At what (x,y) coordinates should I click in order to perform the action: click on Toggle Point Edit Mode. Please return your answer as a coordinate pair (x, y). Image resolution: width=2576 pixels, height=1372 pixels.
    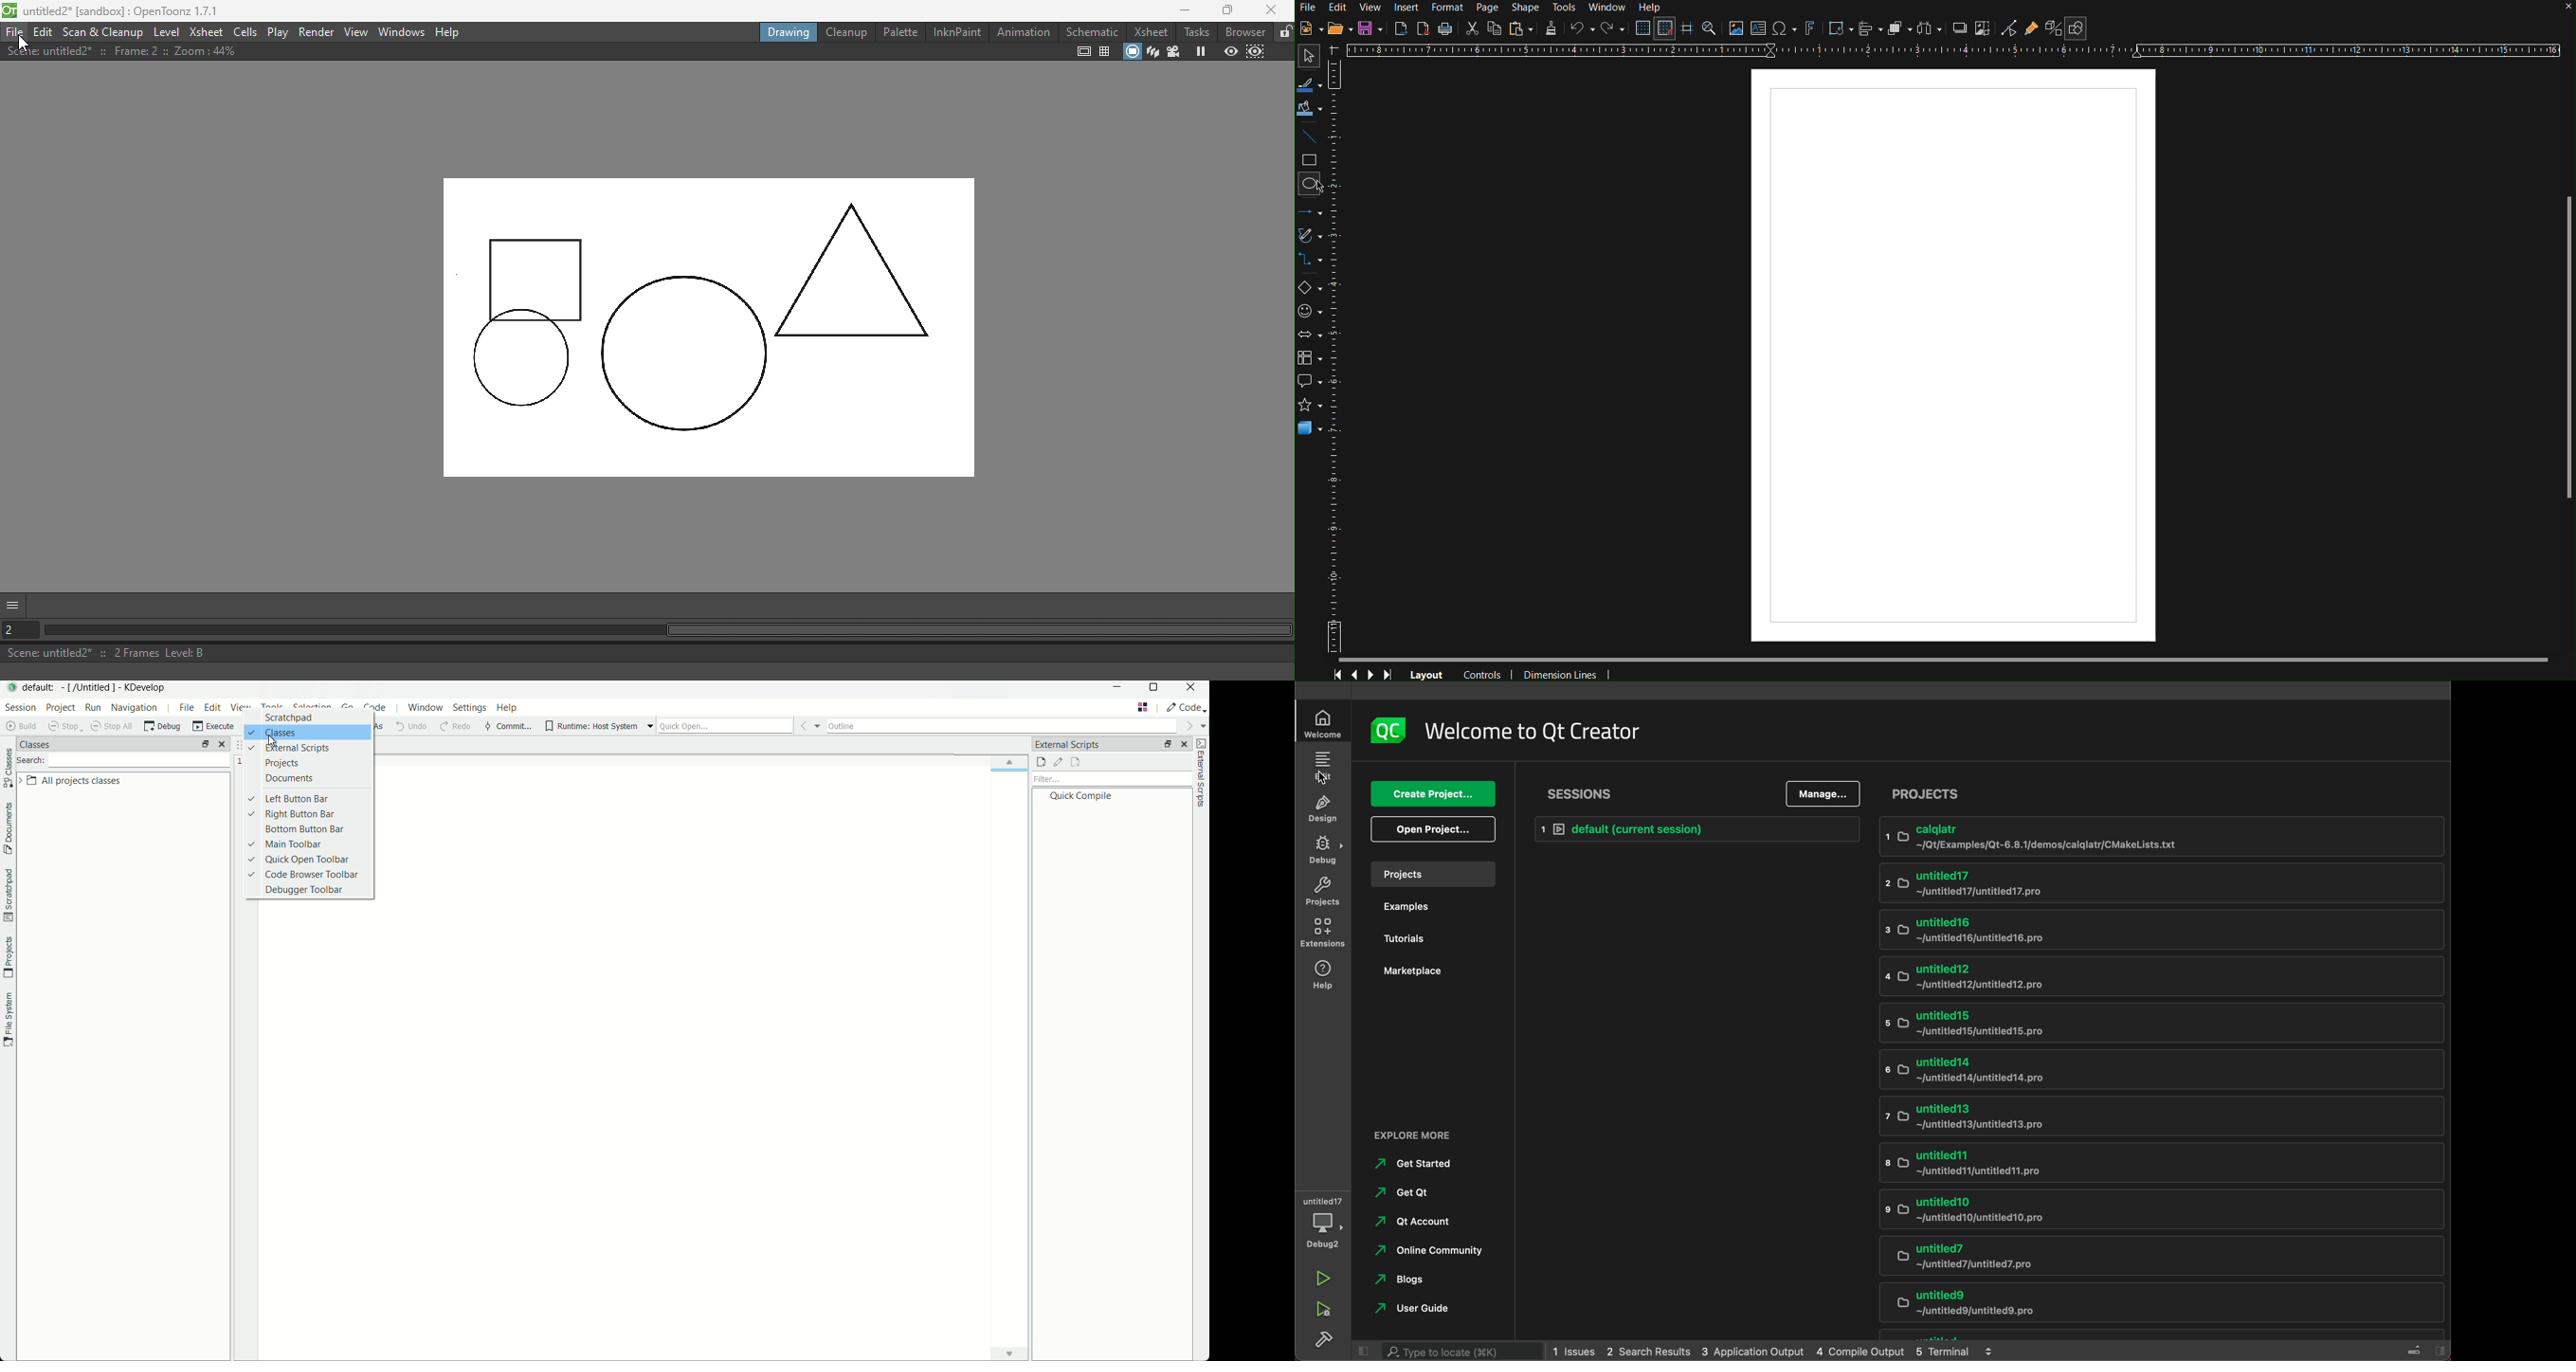
    Looking at the image, I should click on (2009, 30).